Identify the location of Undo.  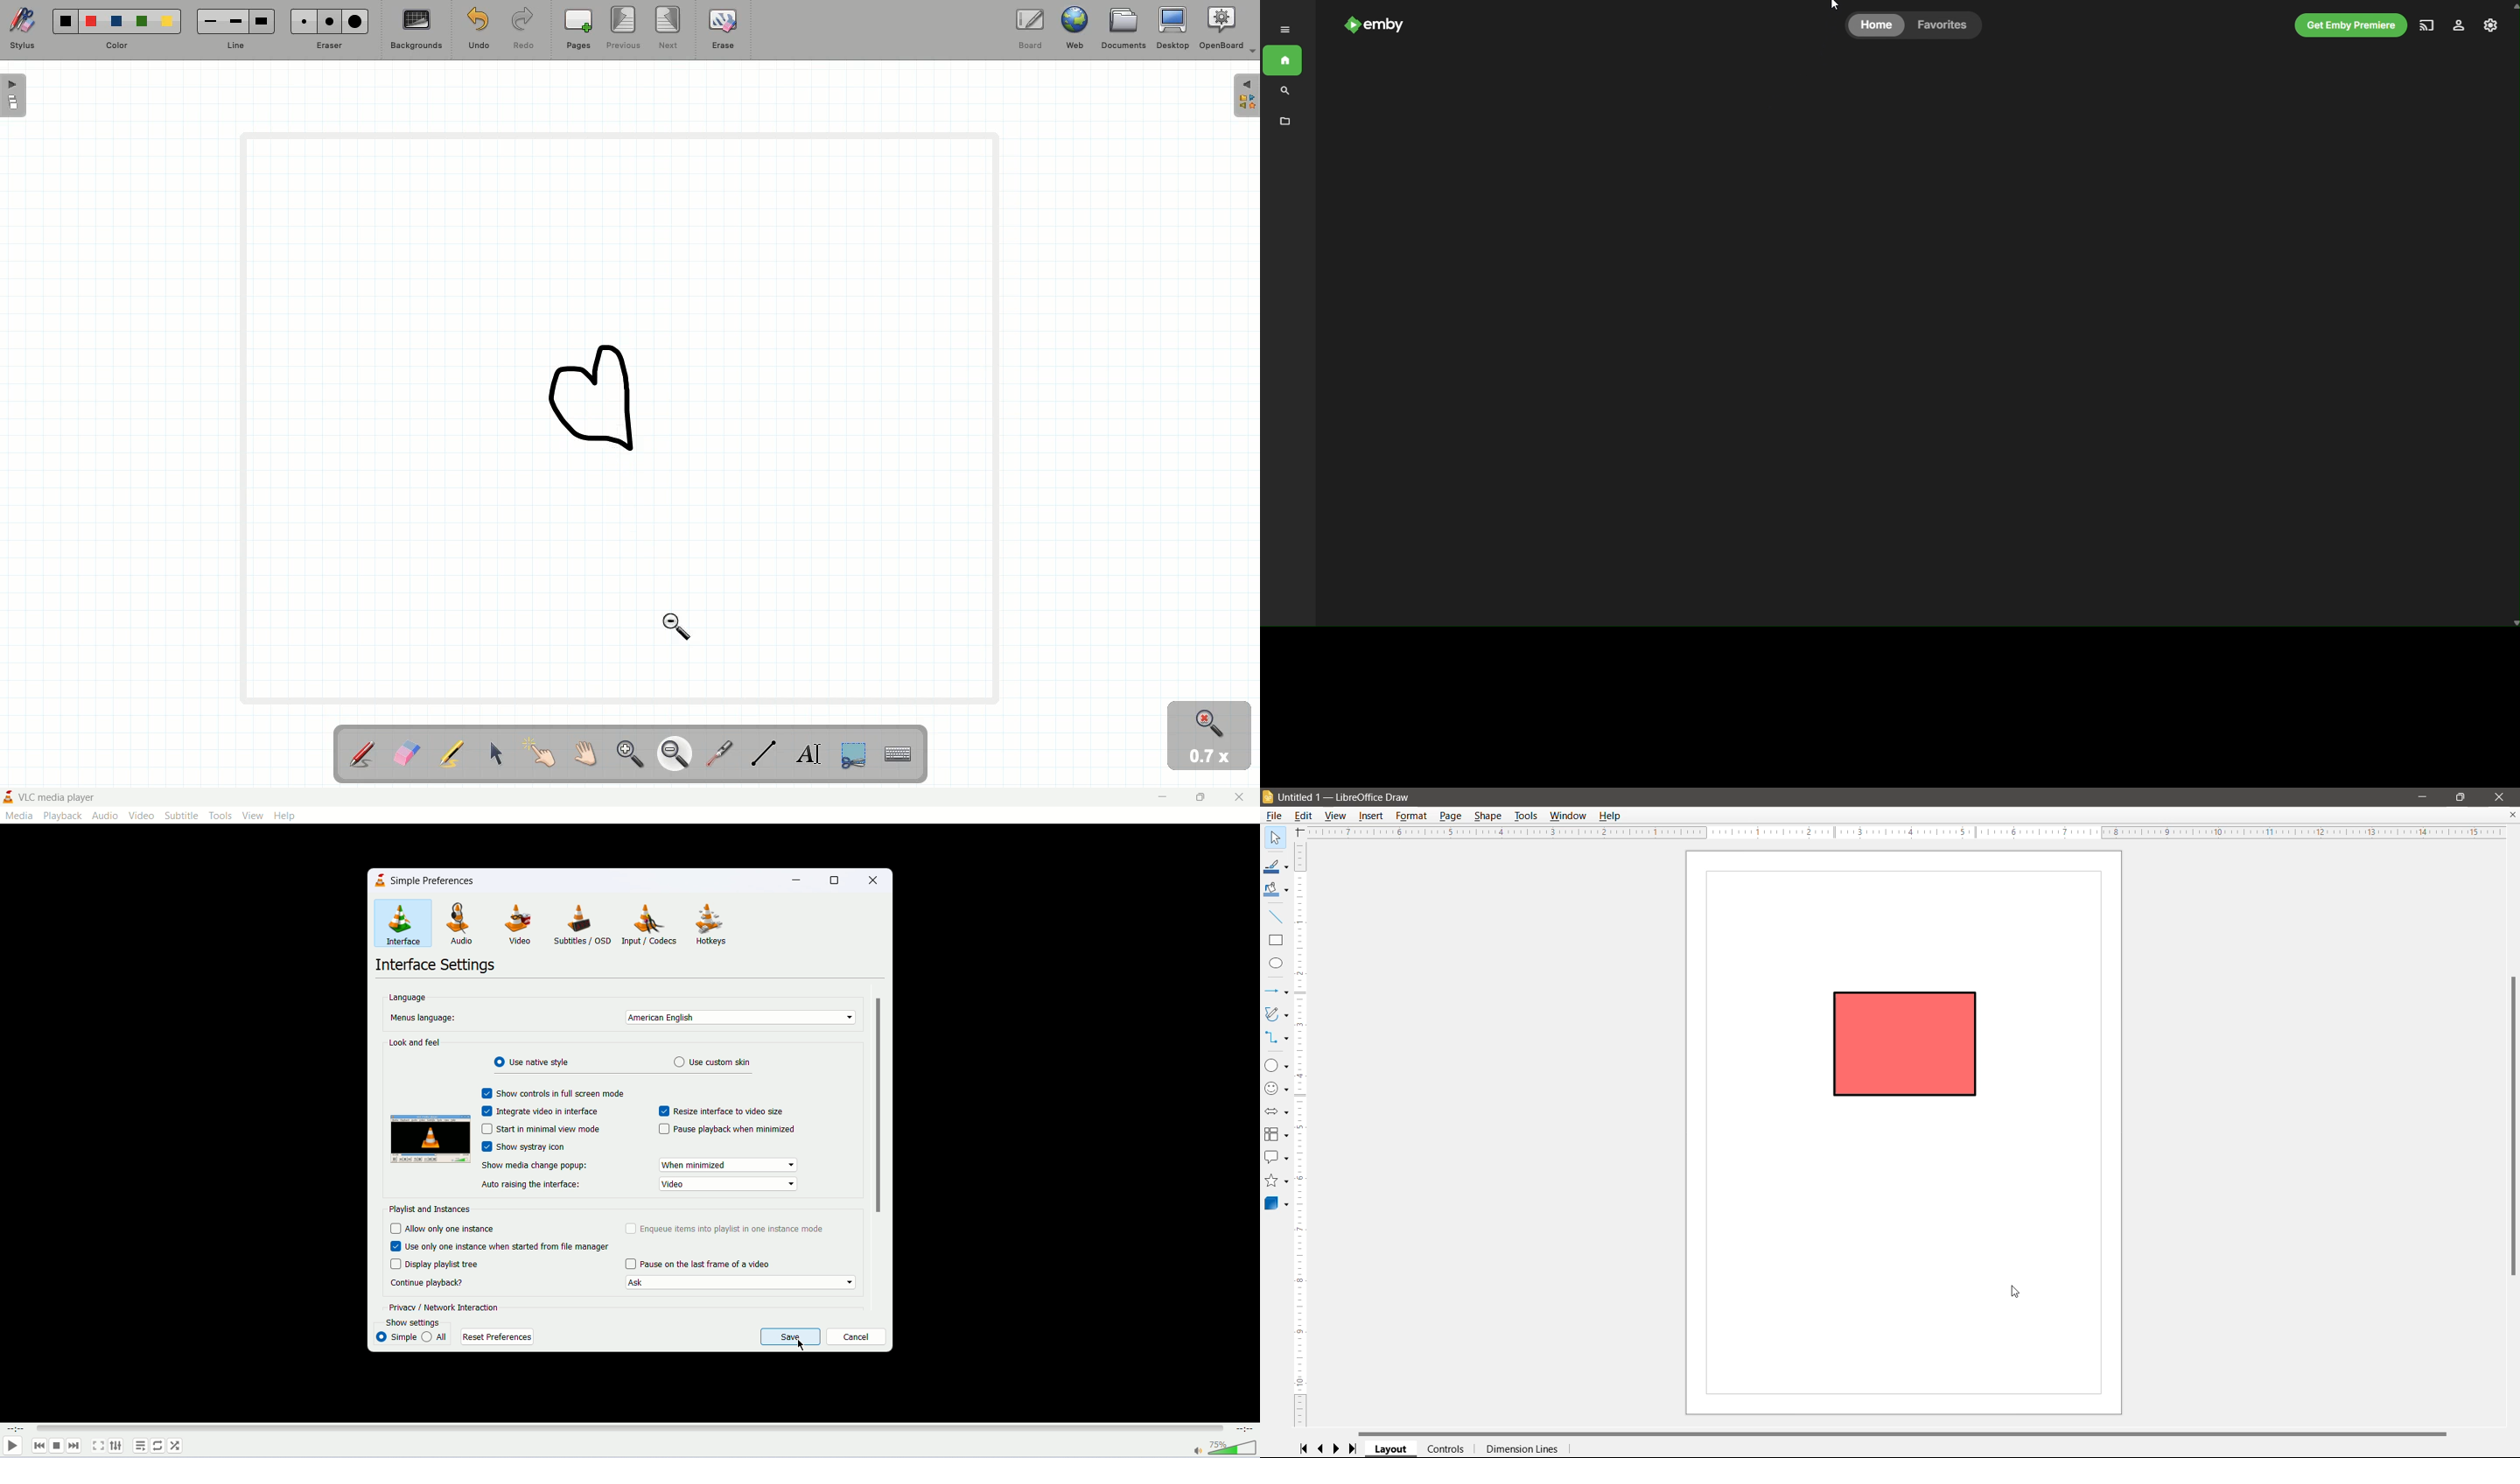
(479, 30).